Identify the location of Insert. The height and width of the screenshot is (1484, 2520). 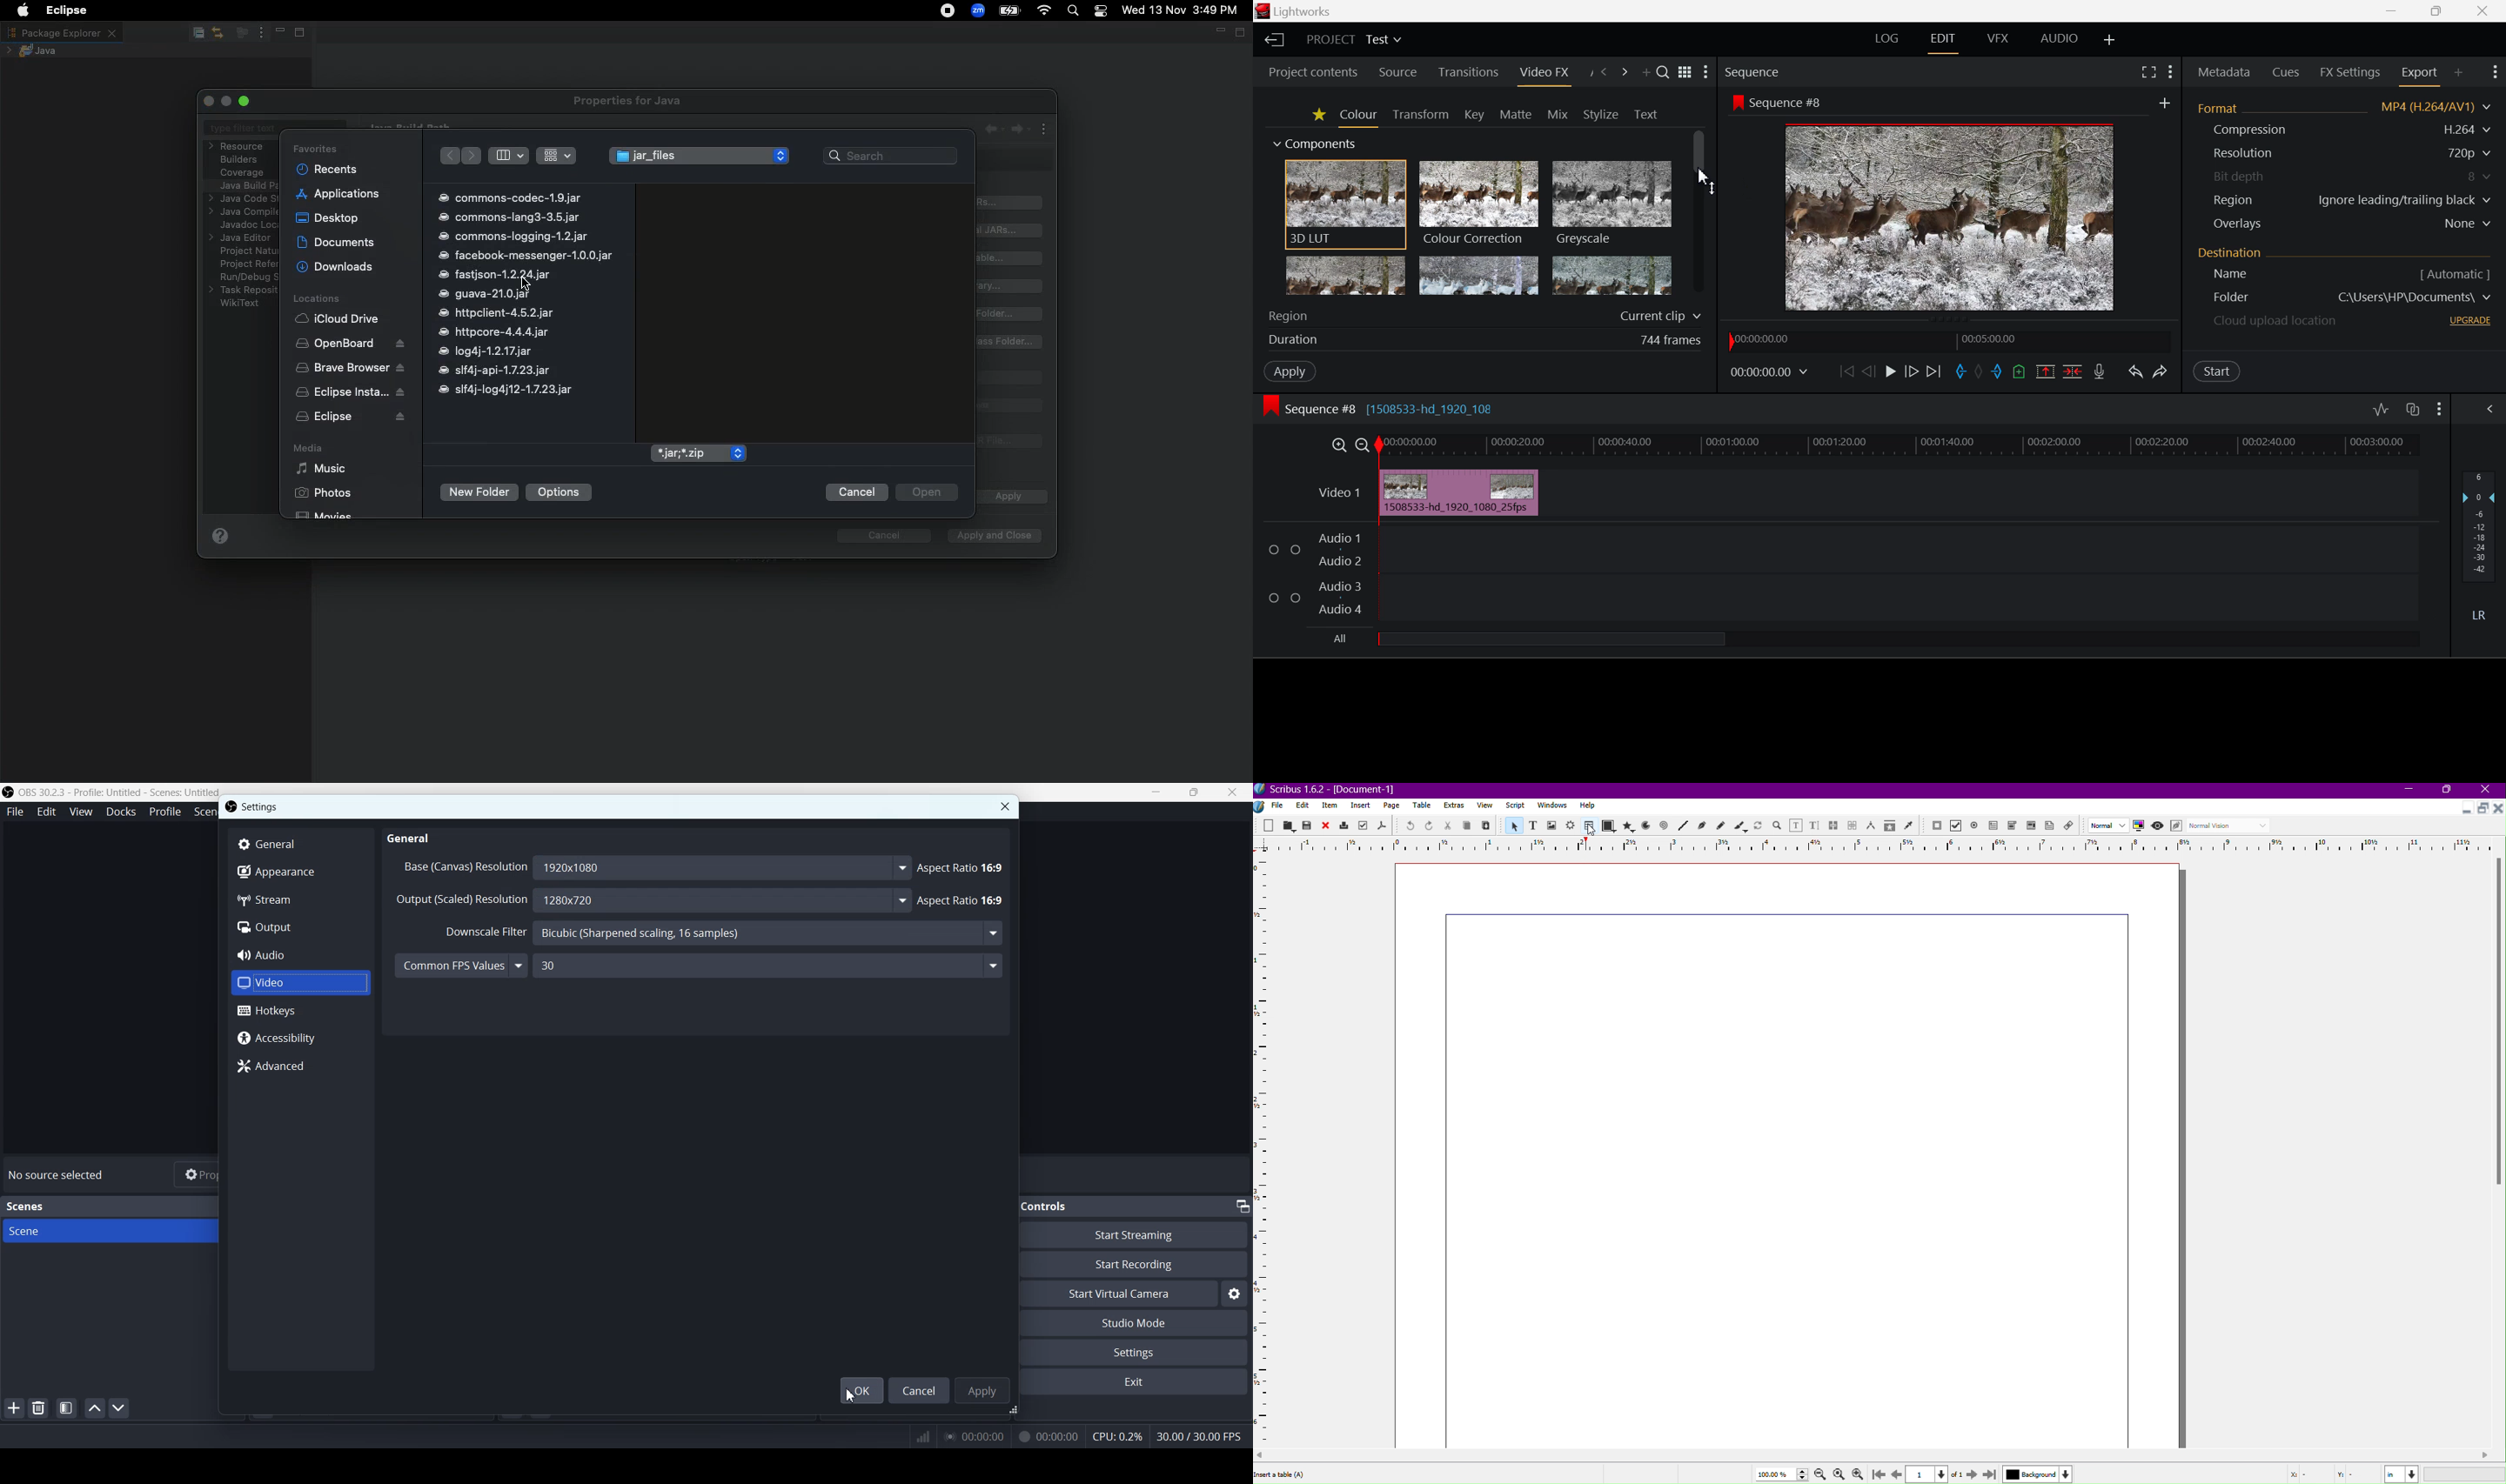
(1361, 806).